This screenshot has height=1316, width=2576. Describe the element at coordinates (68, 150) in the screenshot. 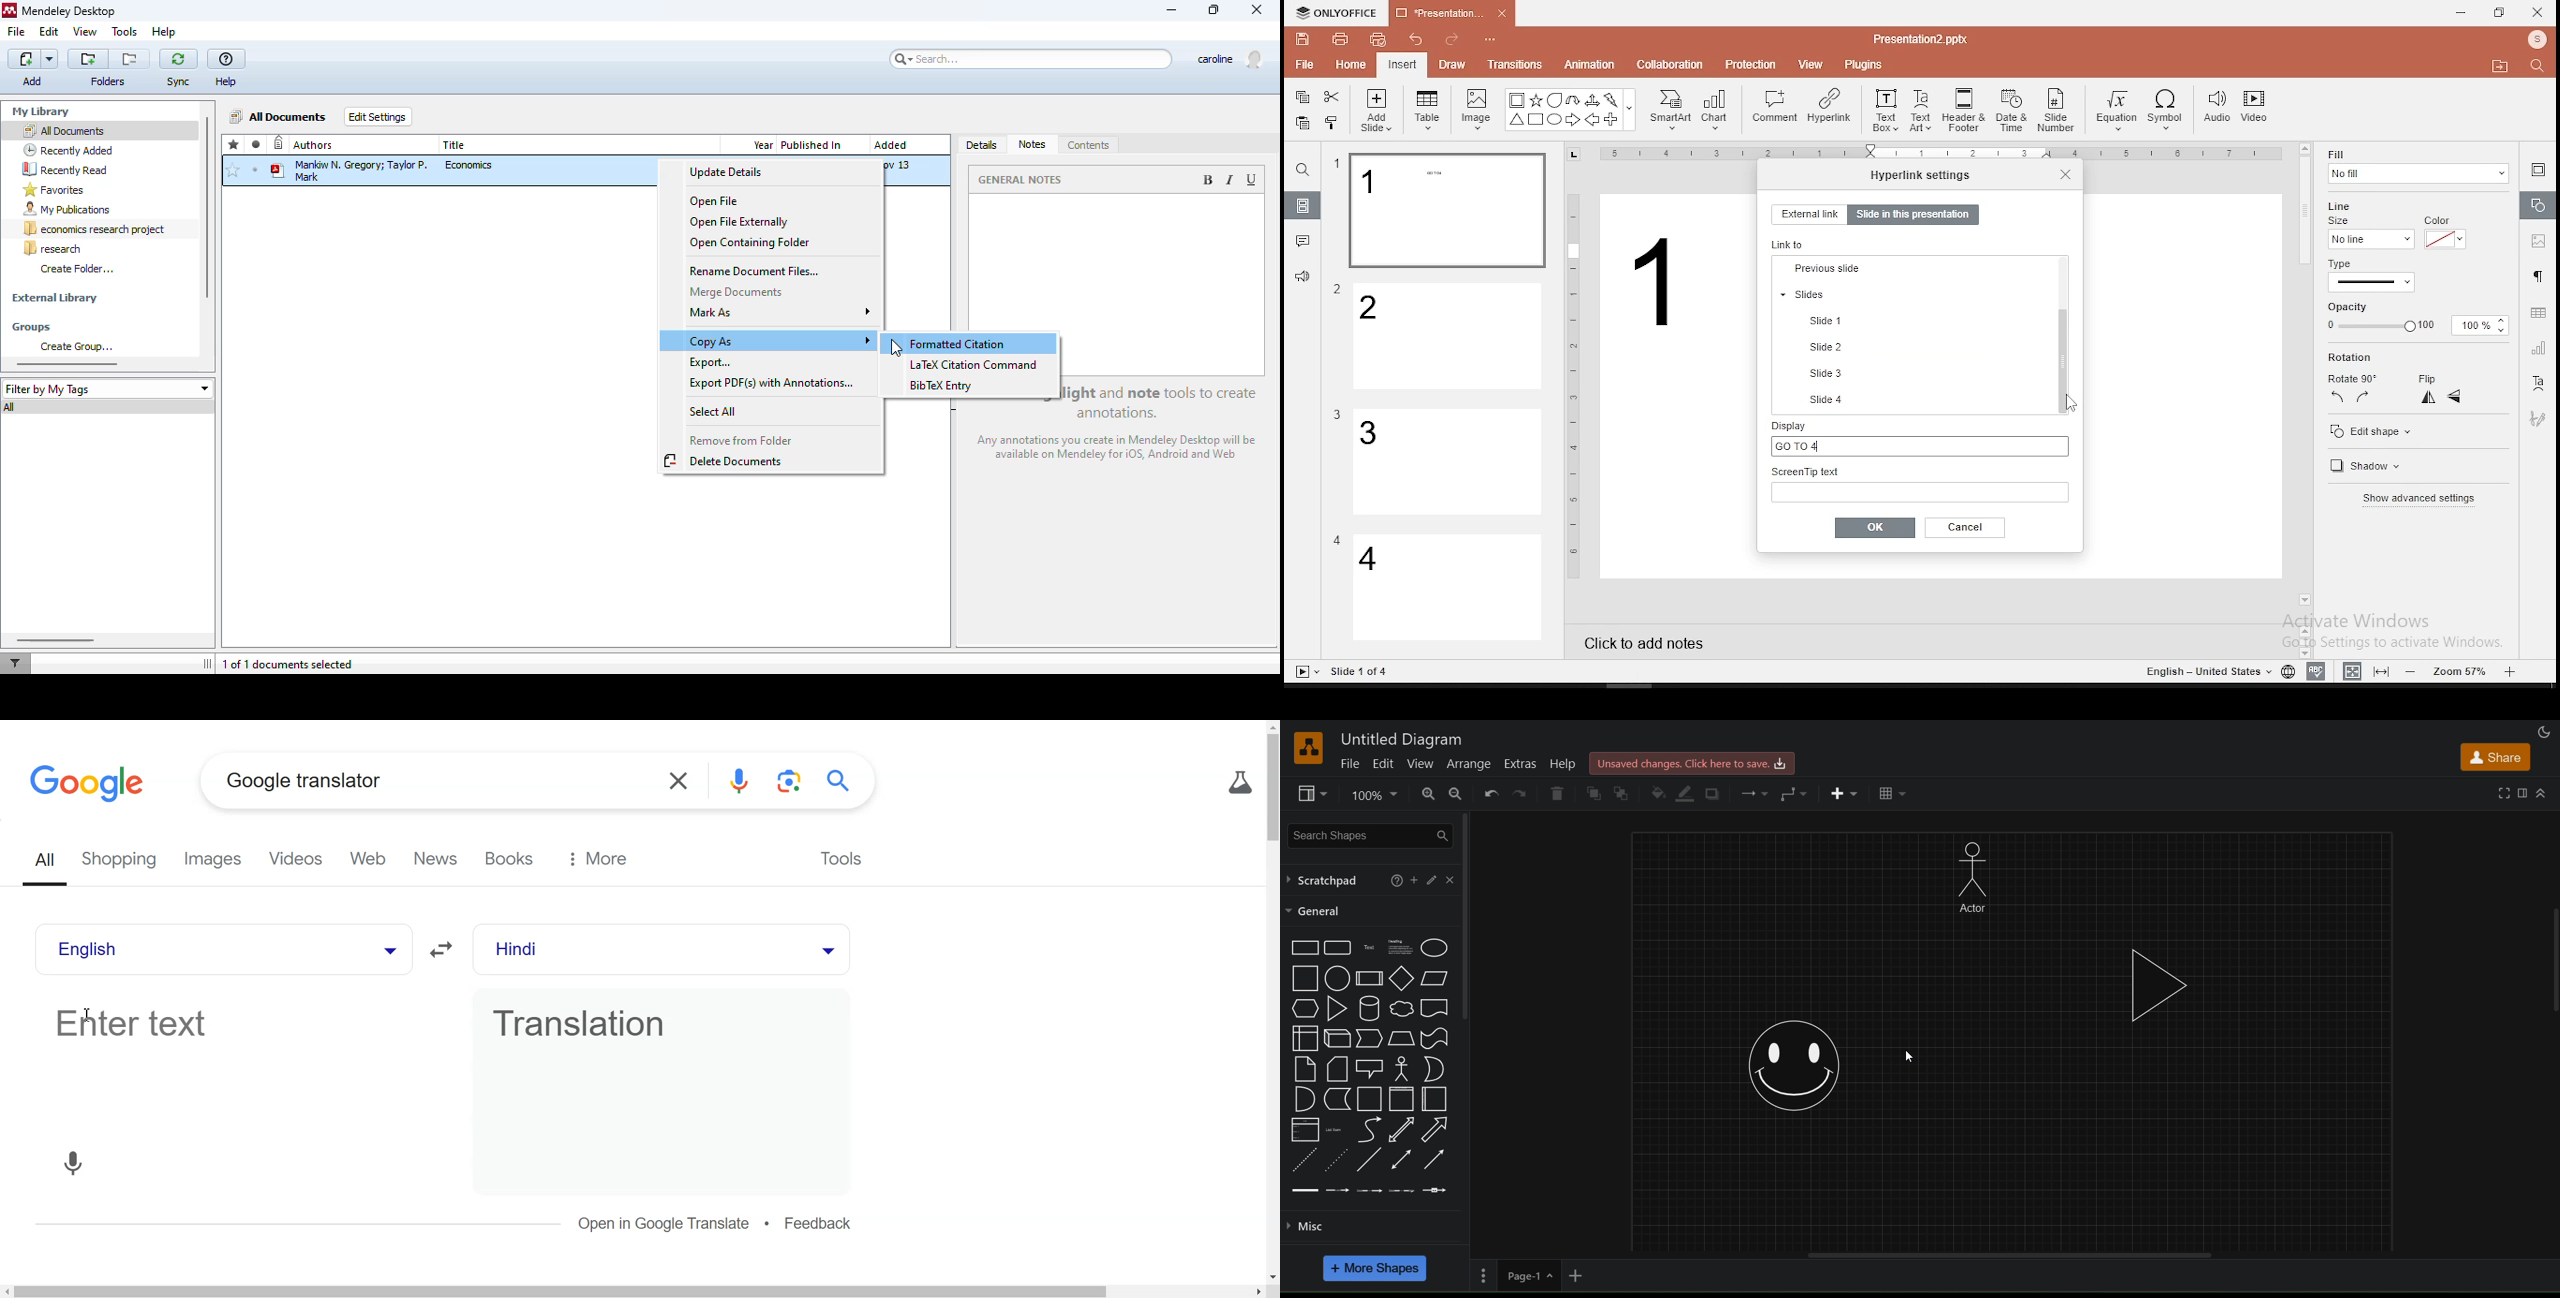

I see `recently added` at that location.